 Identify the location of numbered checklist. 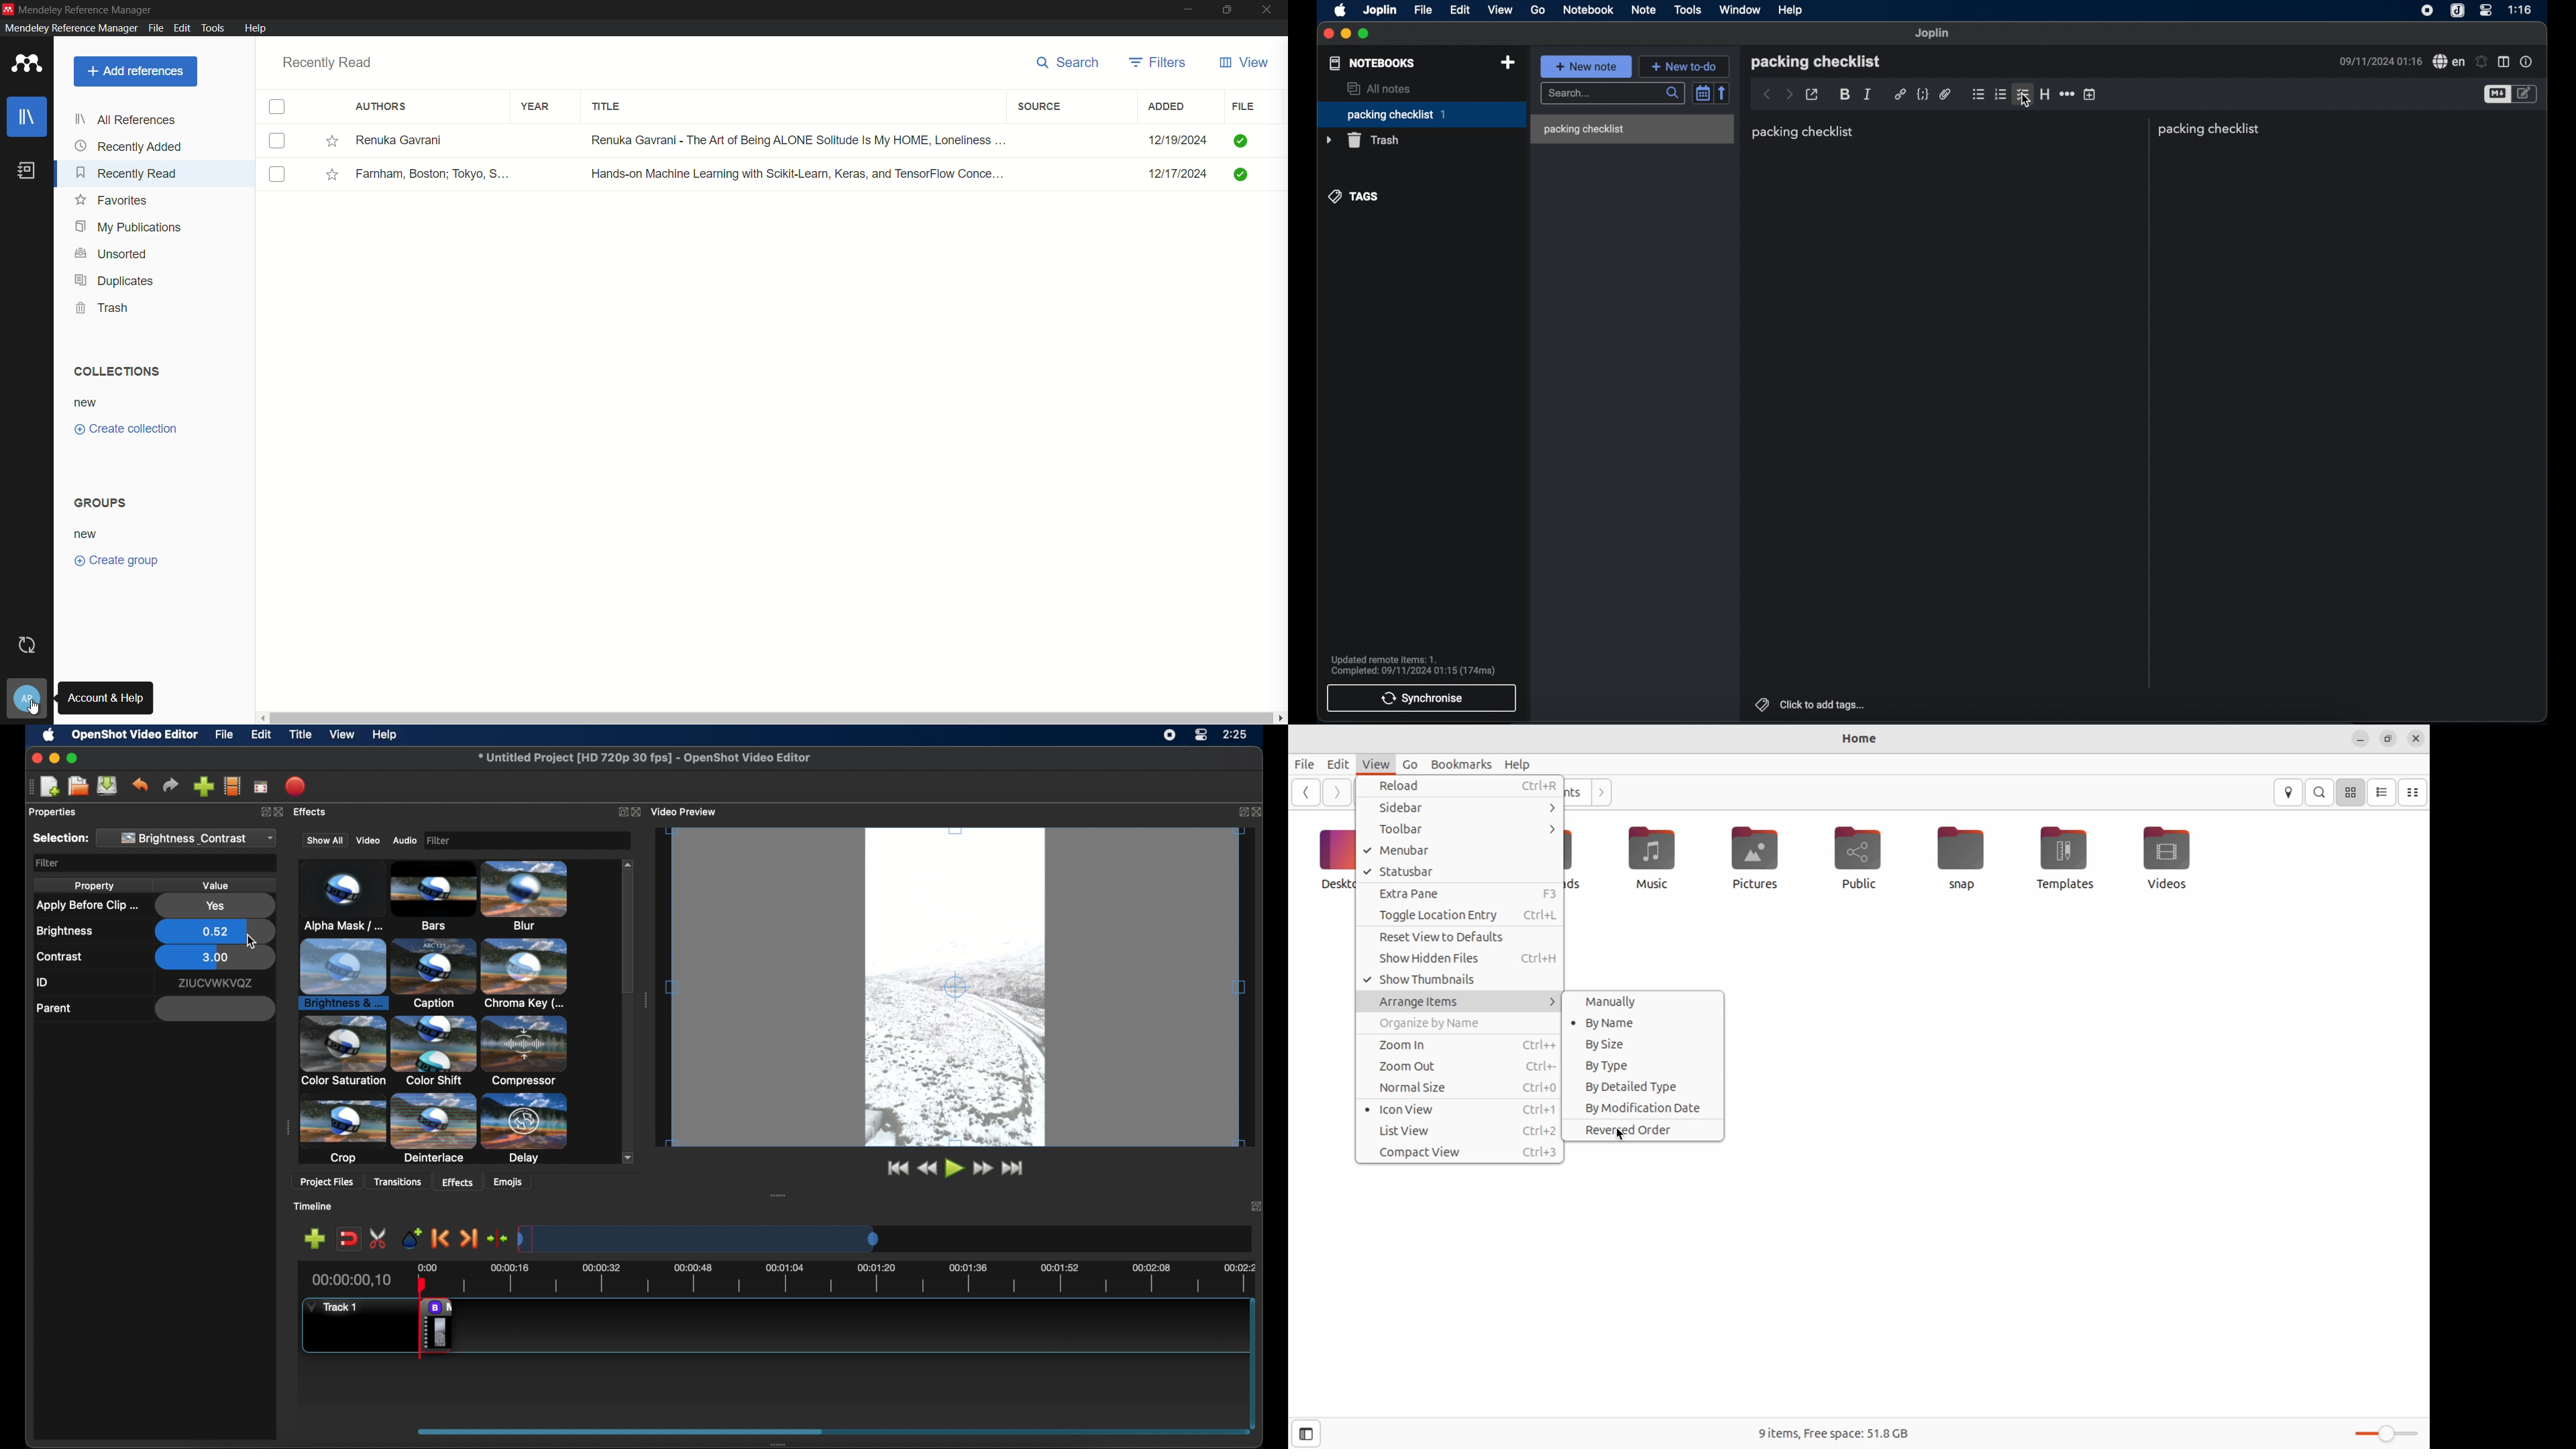
(2001, 95).